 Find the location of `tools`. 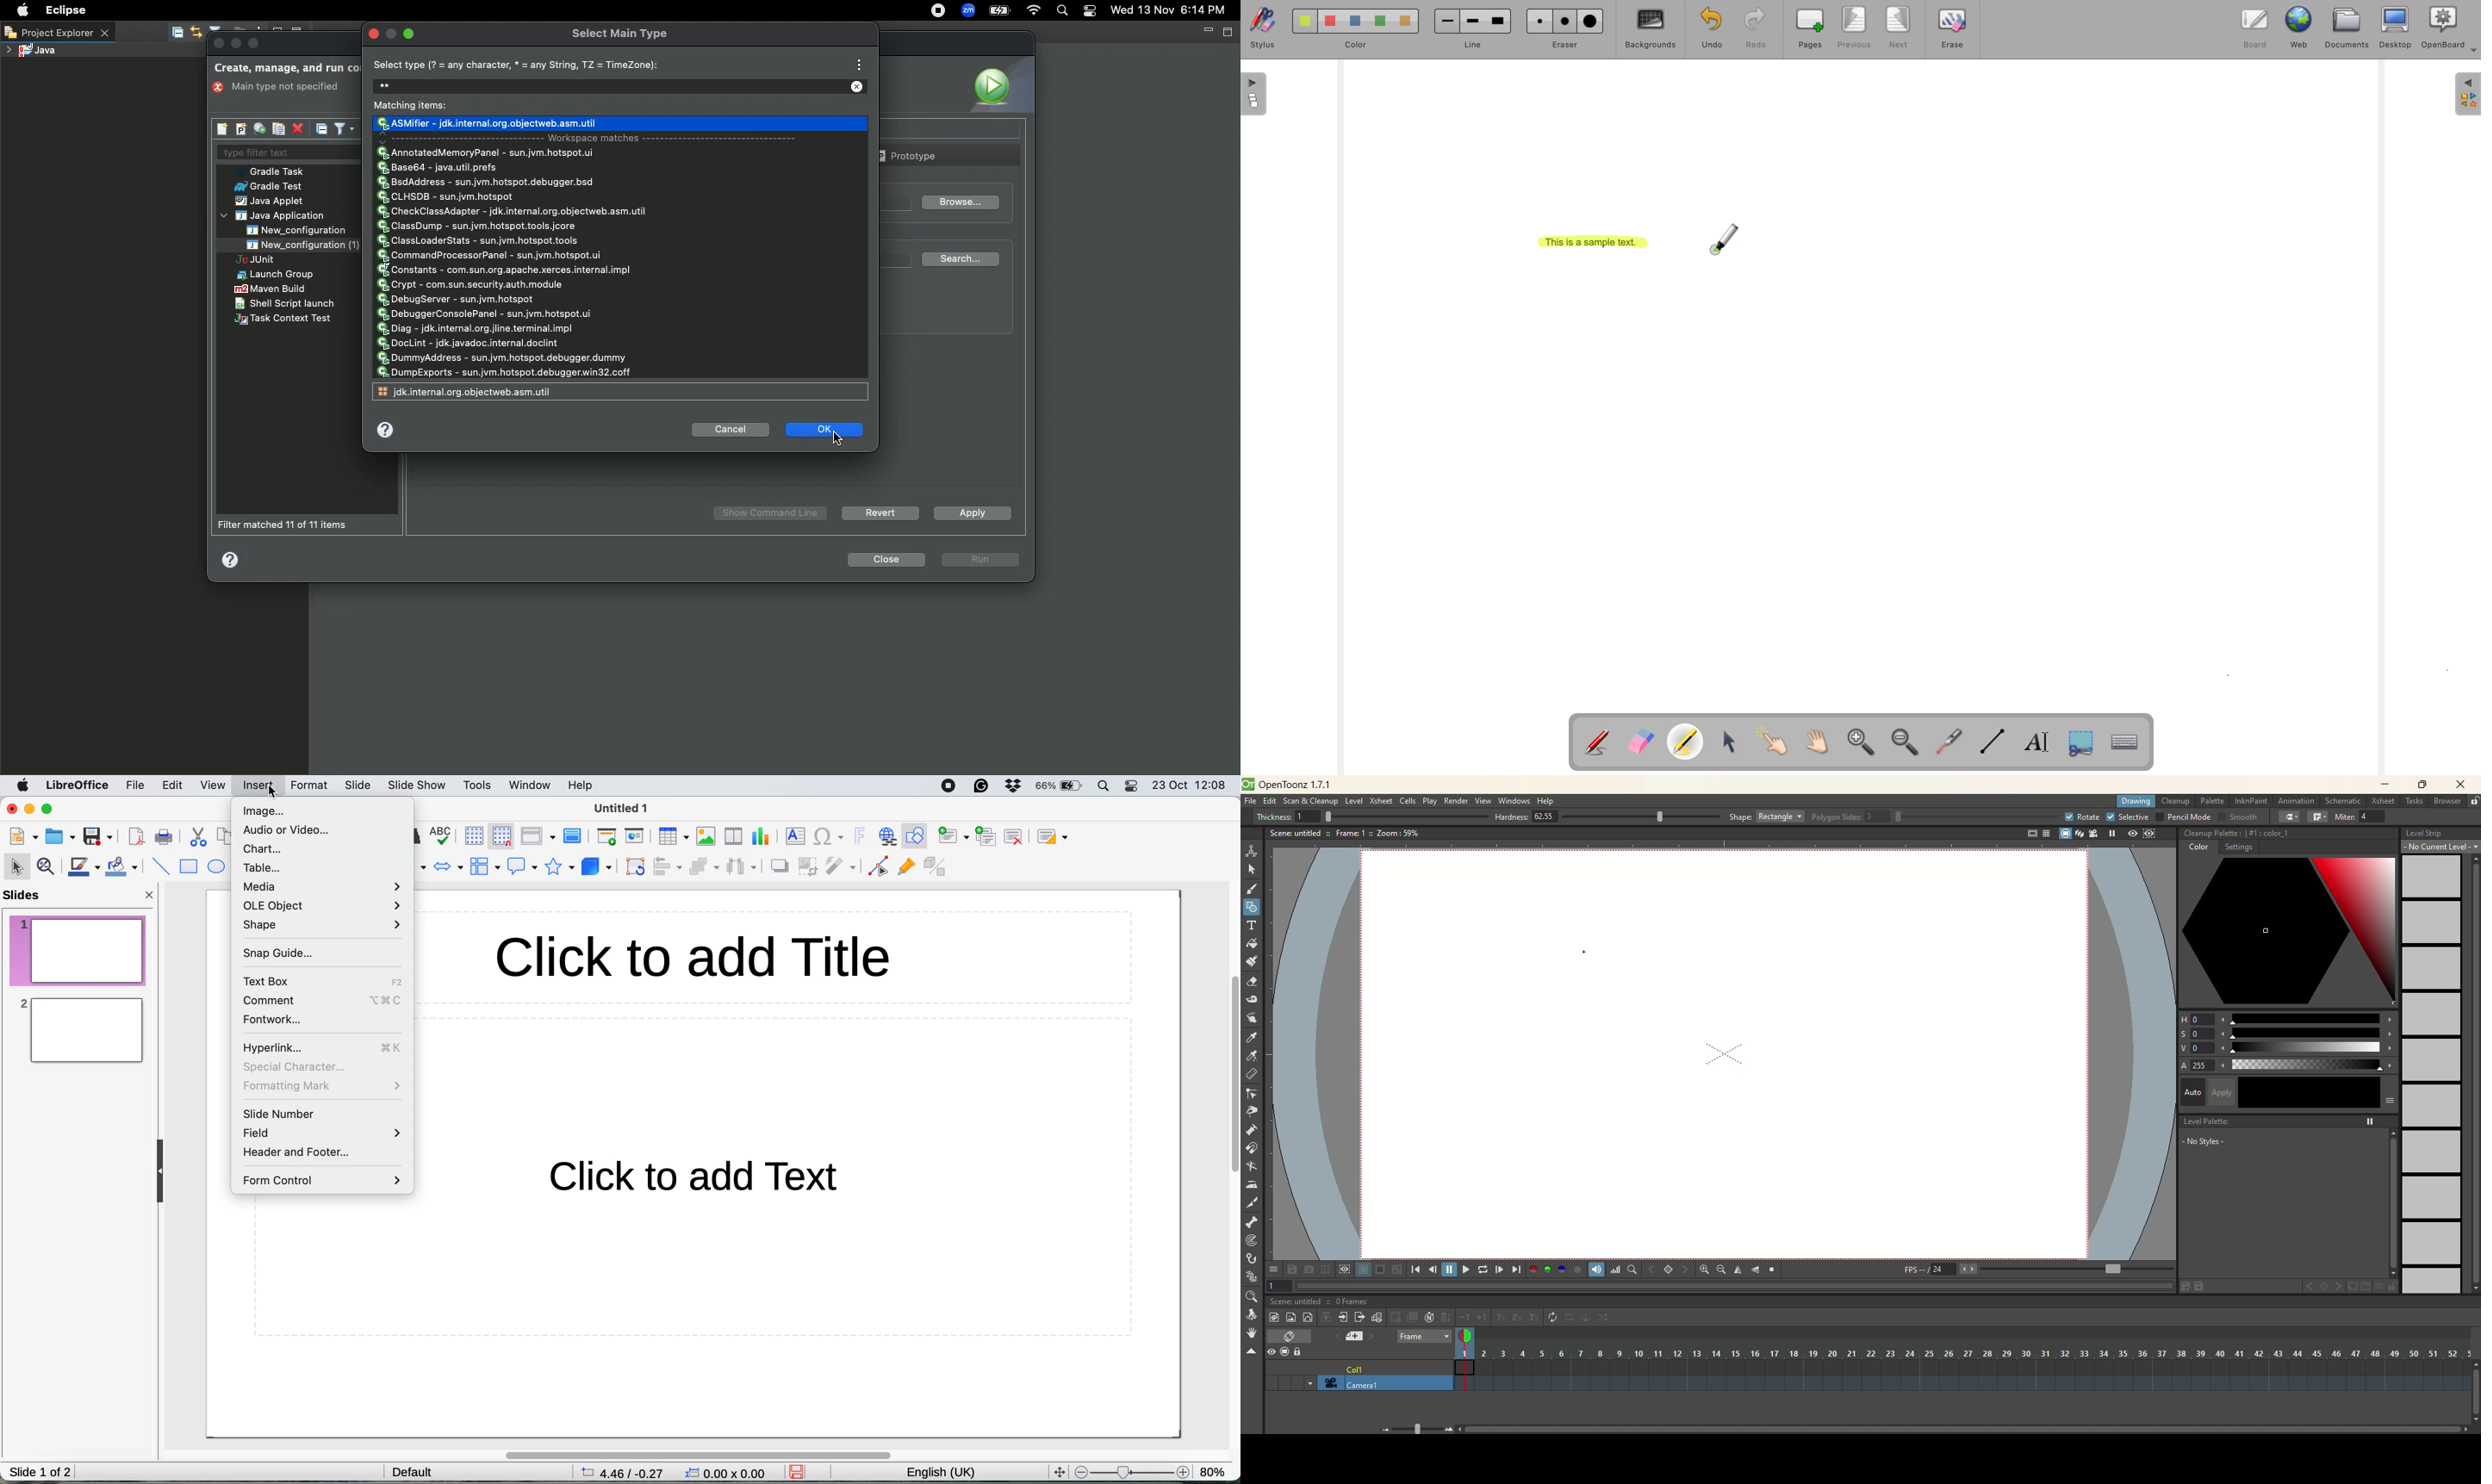

tools is located at coordinates (478, 786).